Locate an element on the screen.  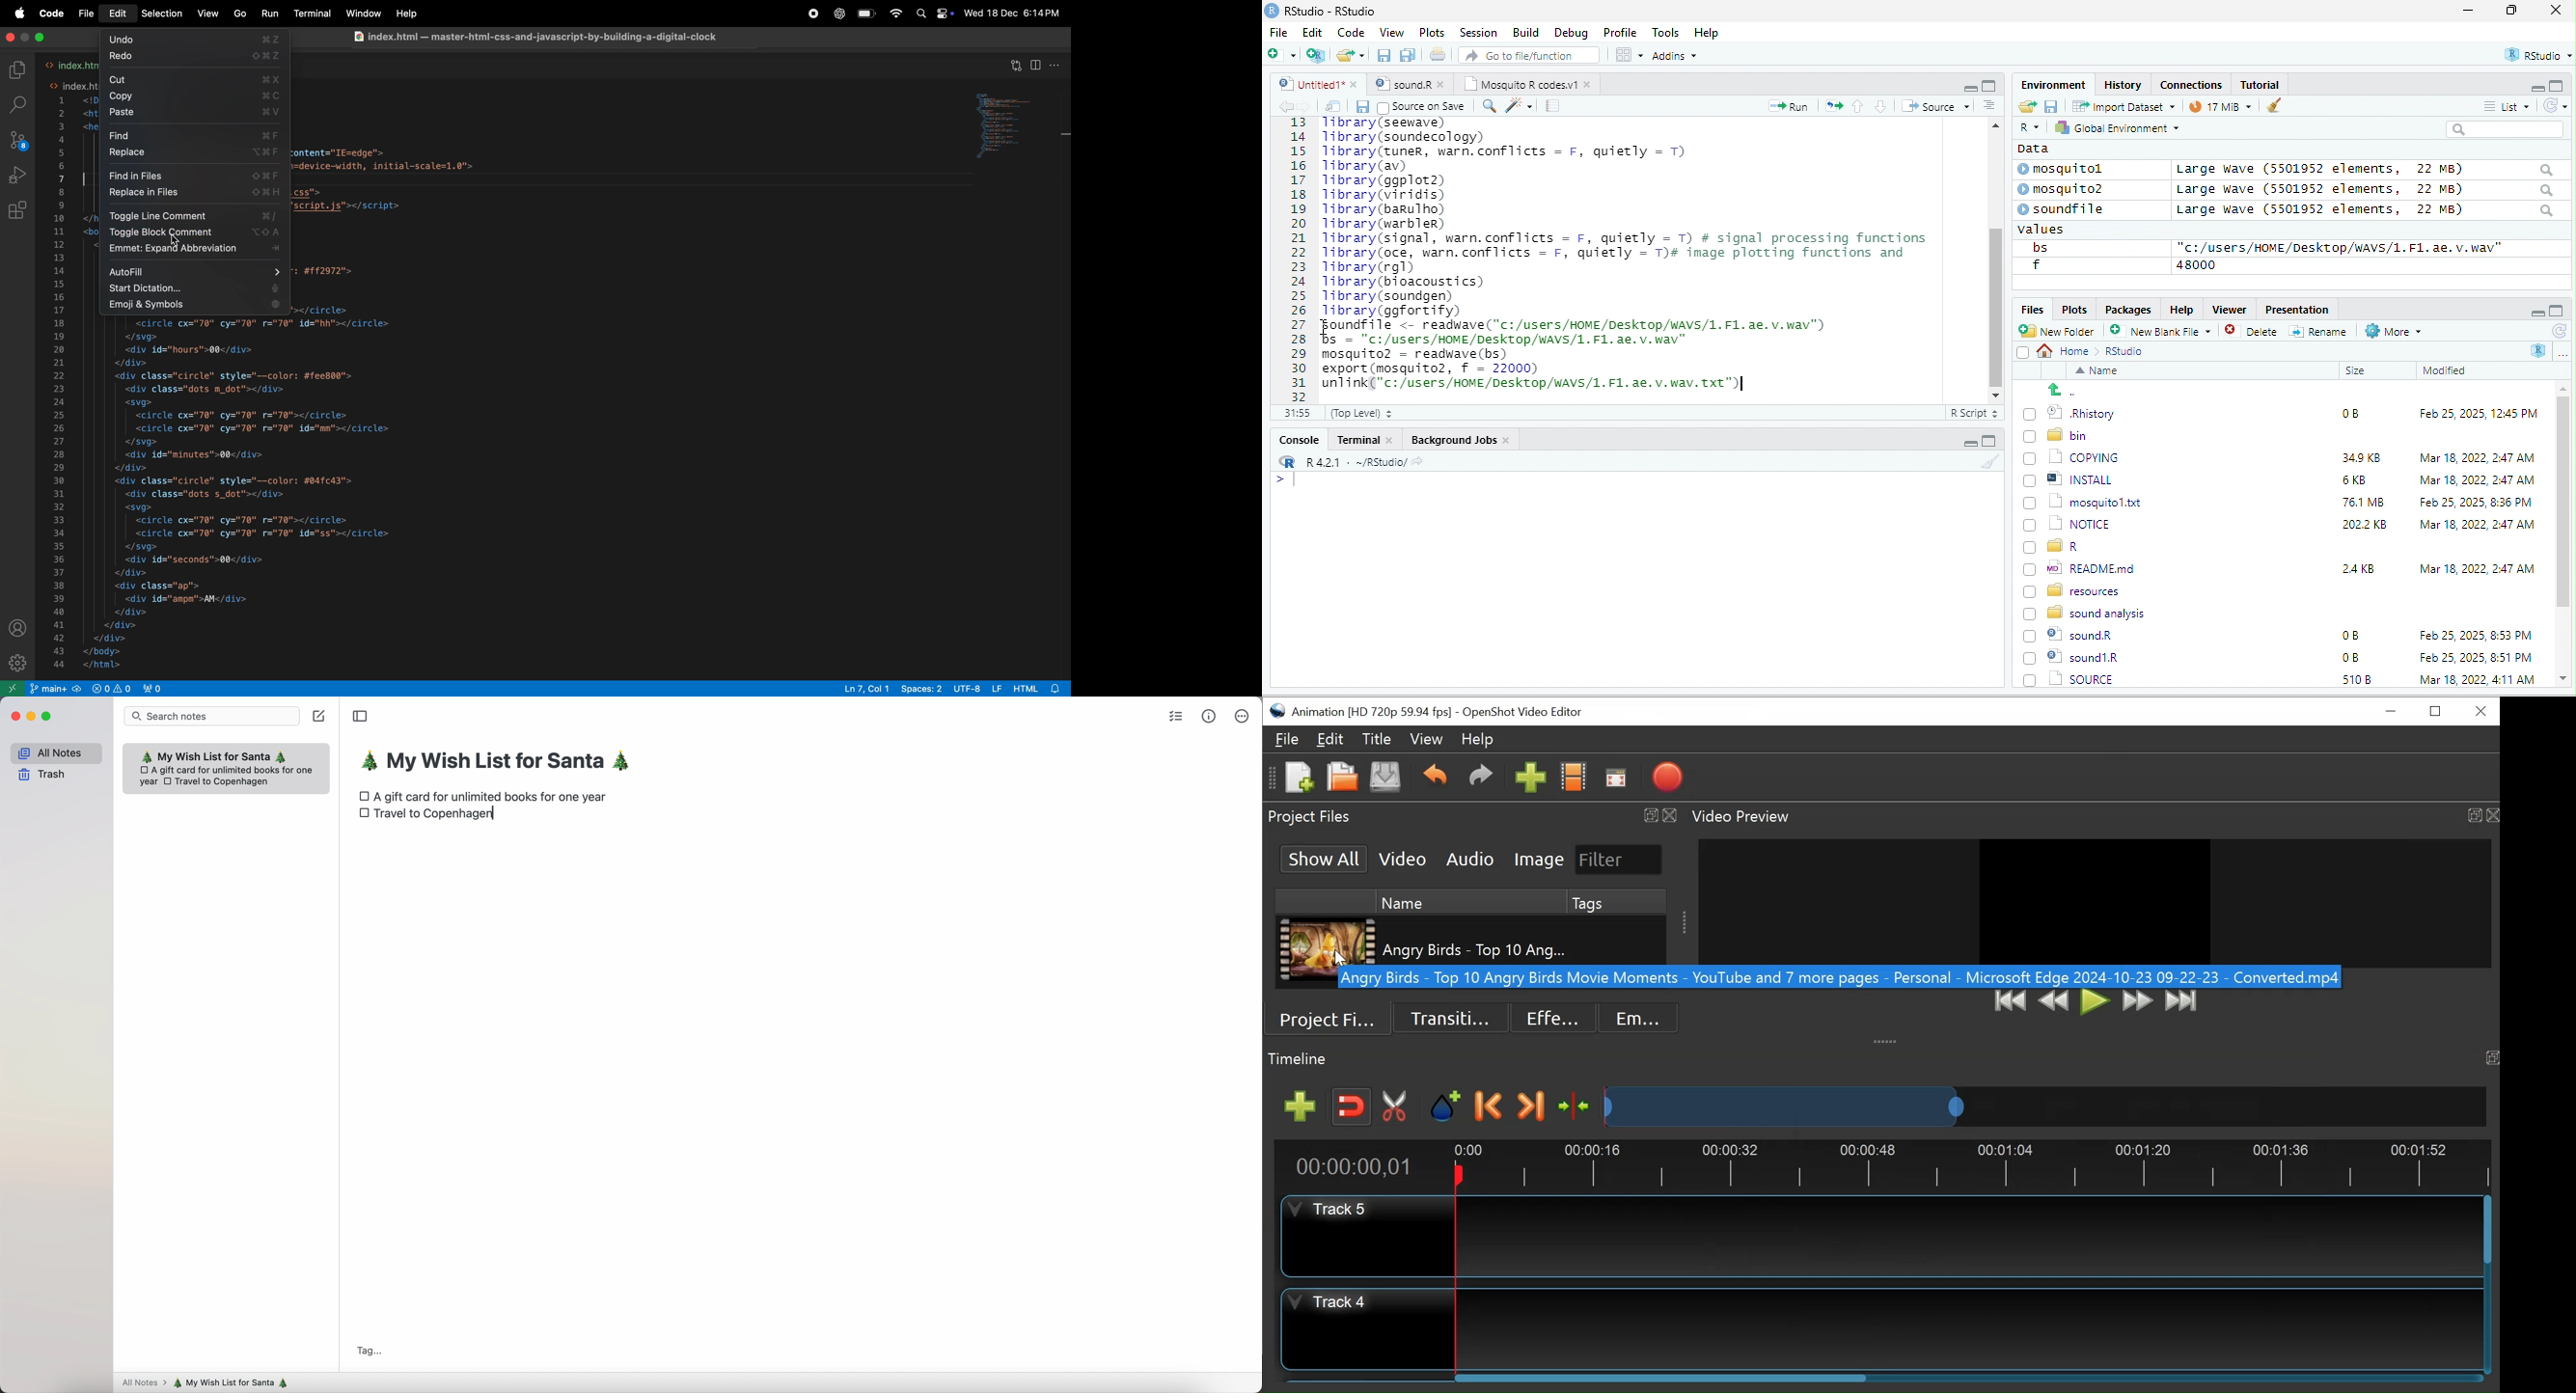
R Script 5 is located at coordinates (1975, 413).